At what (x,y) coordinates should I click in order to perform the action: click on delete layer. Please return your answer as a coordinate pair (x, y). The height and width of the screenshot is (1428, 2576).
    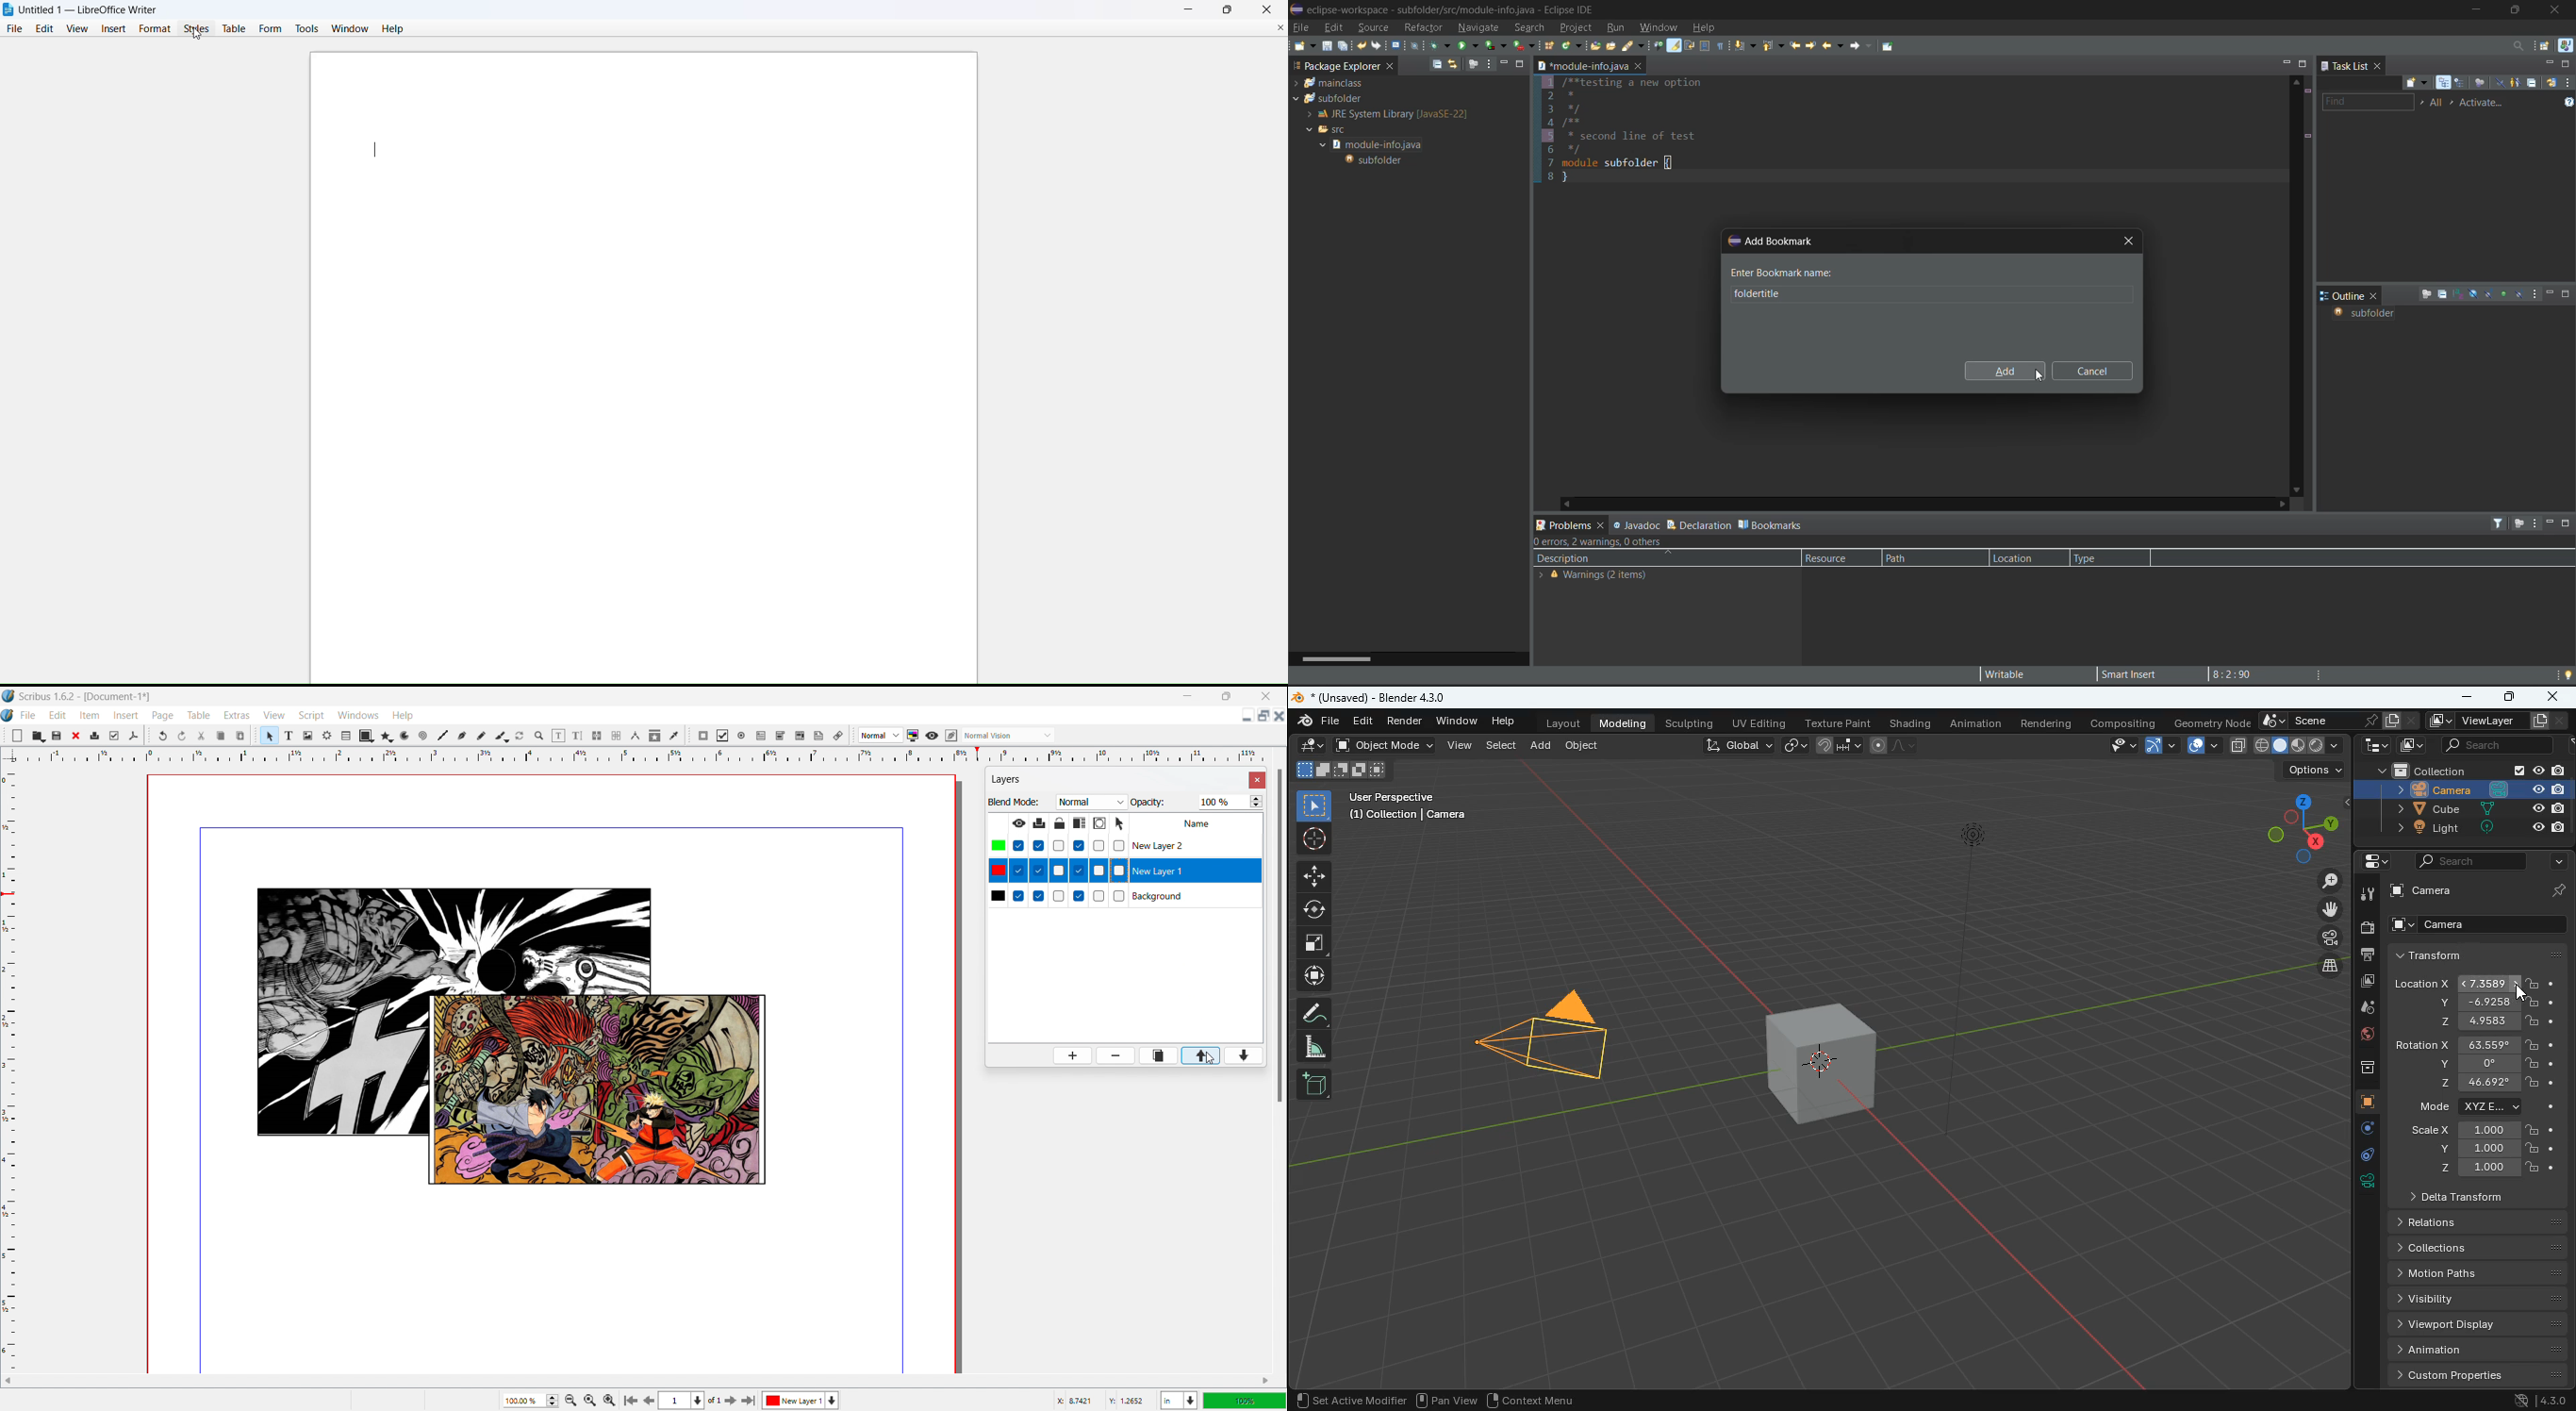
    Looking at the image, I should click on (1116, 1056).